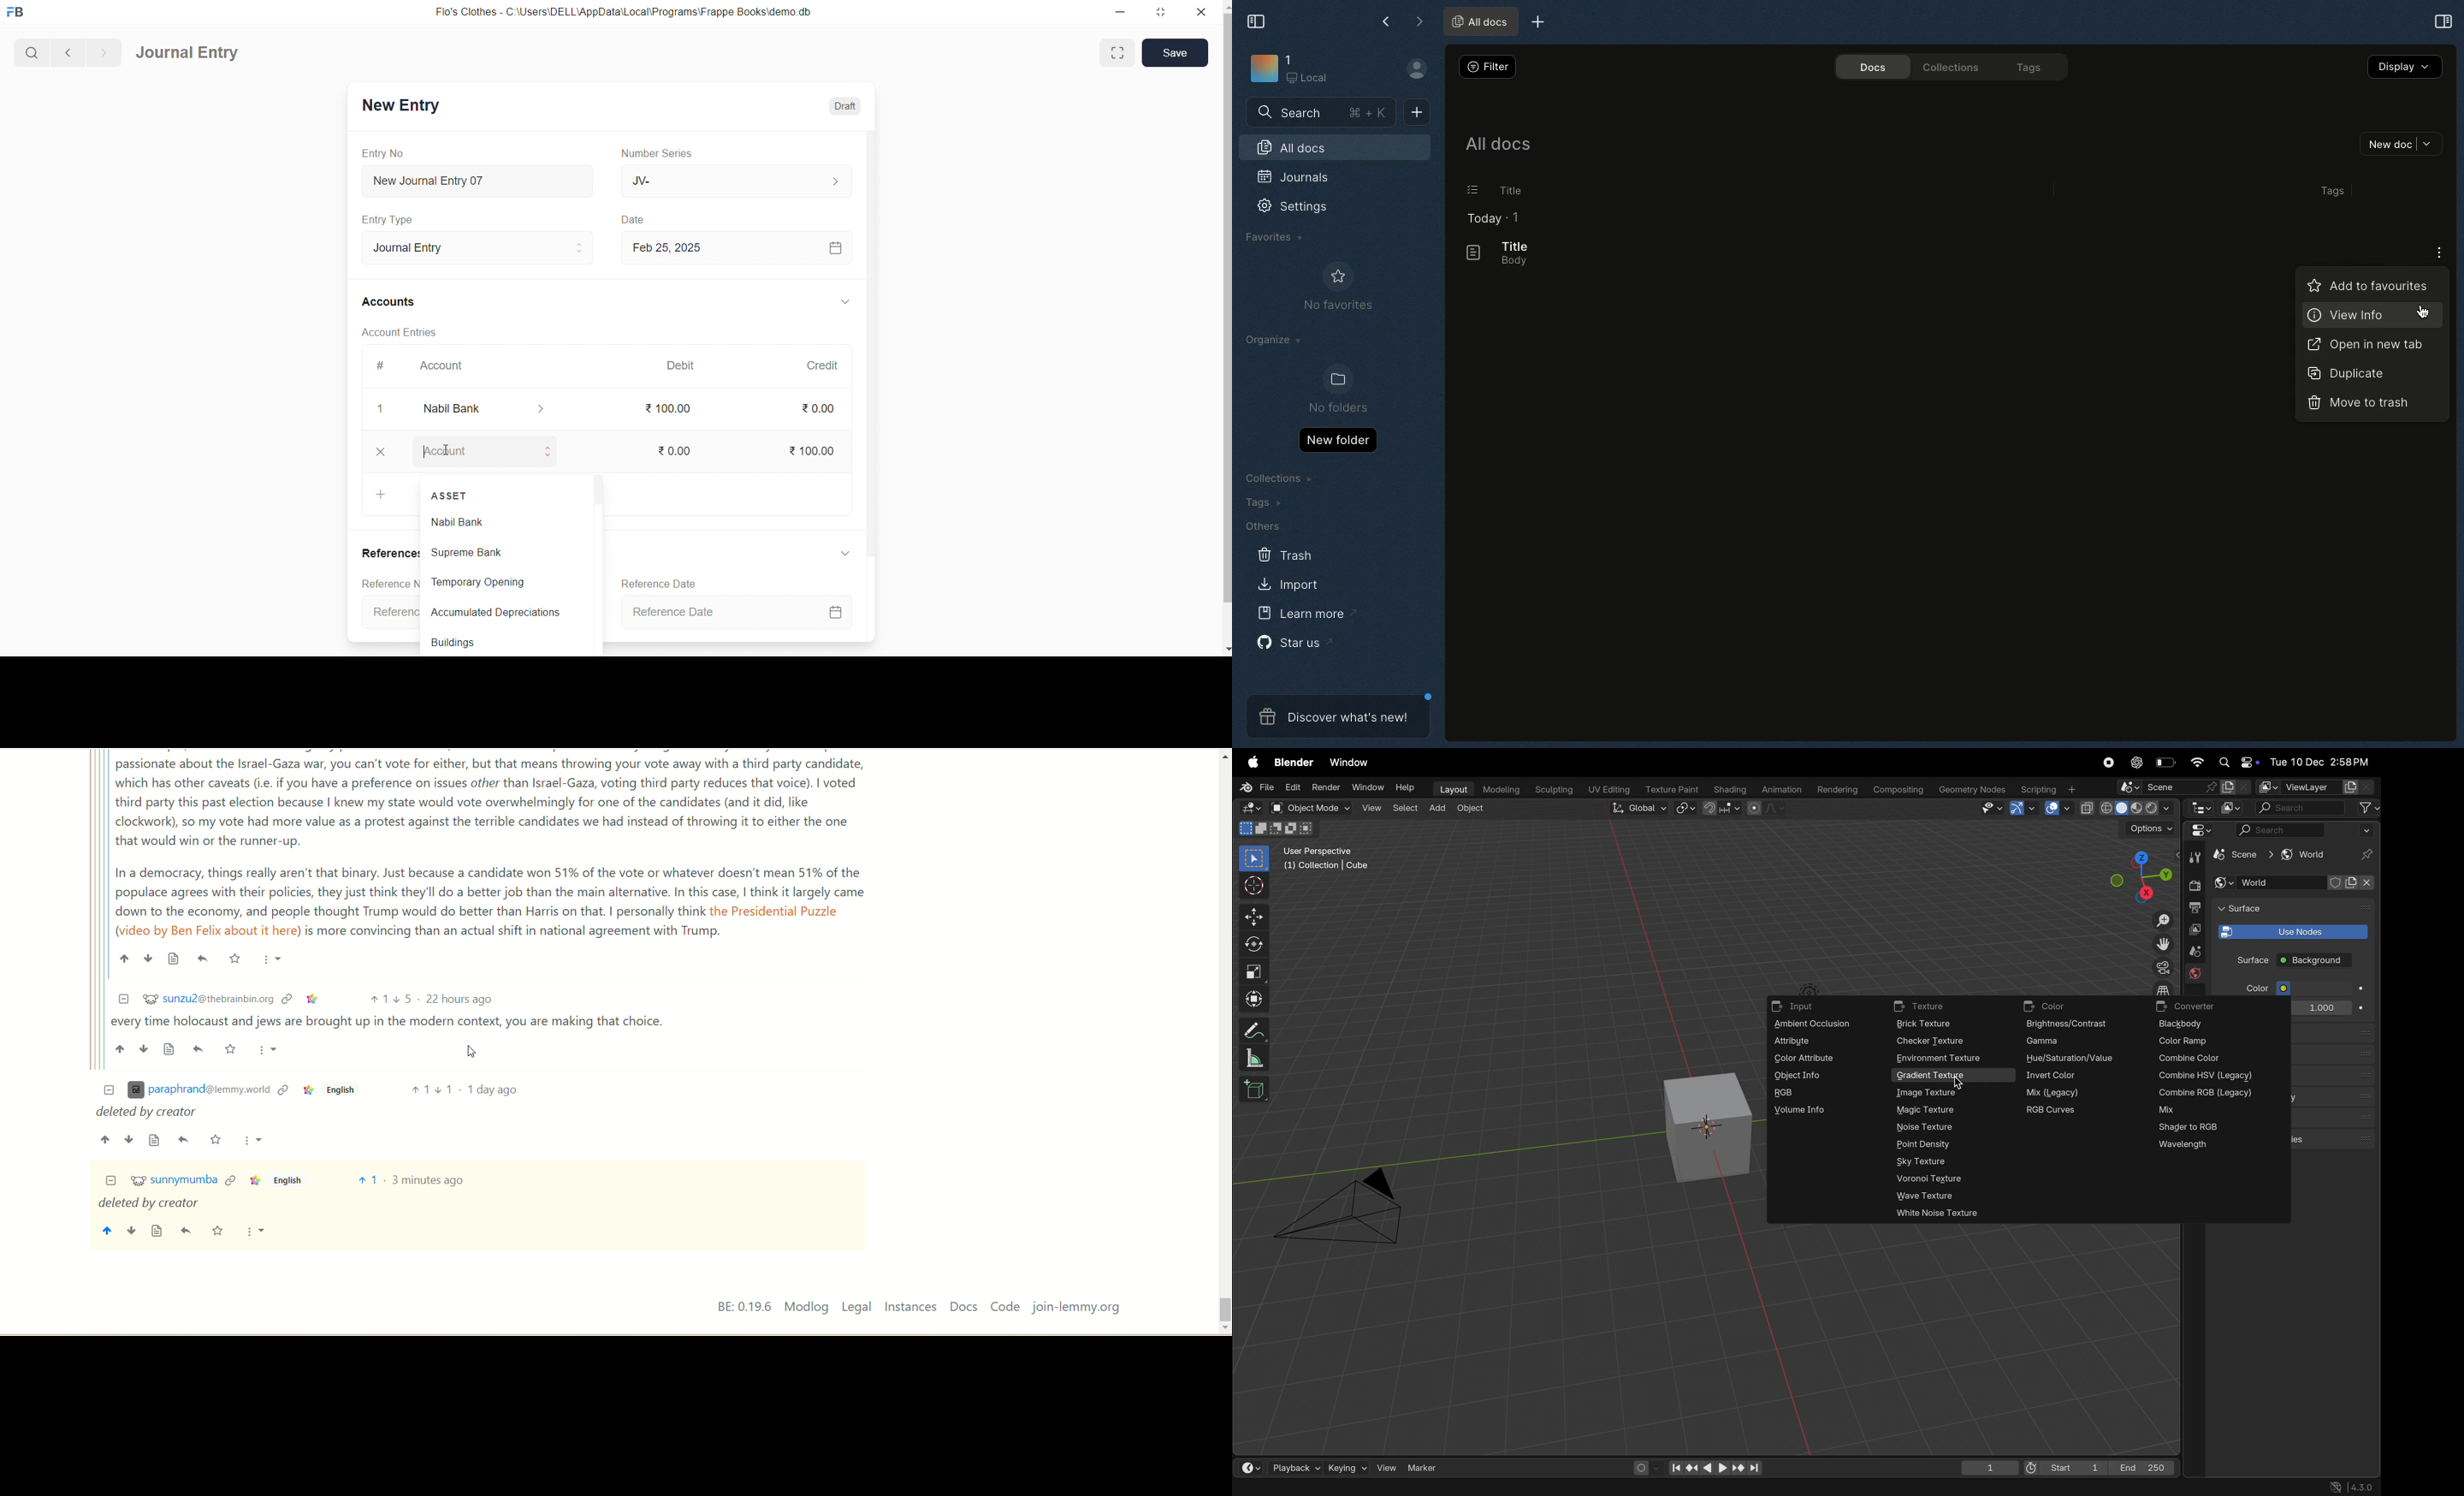 This screenshot has width=2464, height=1512. I want to click on add, so click(1436, 808).